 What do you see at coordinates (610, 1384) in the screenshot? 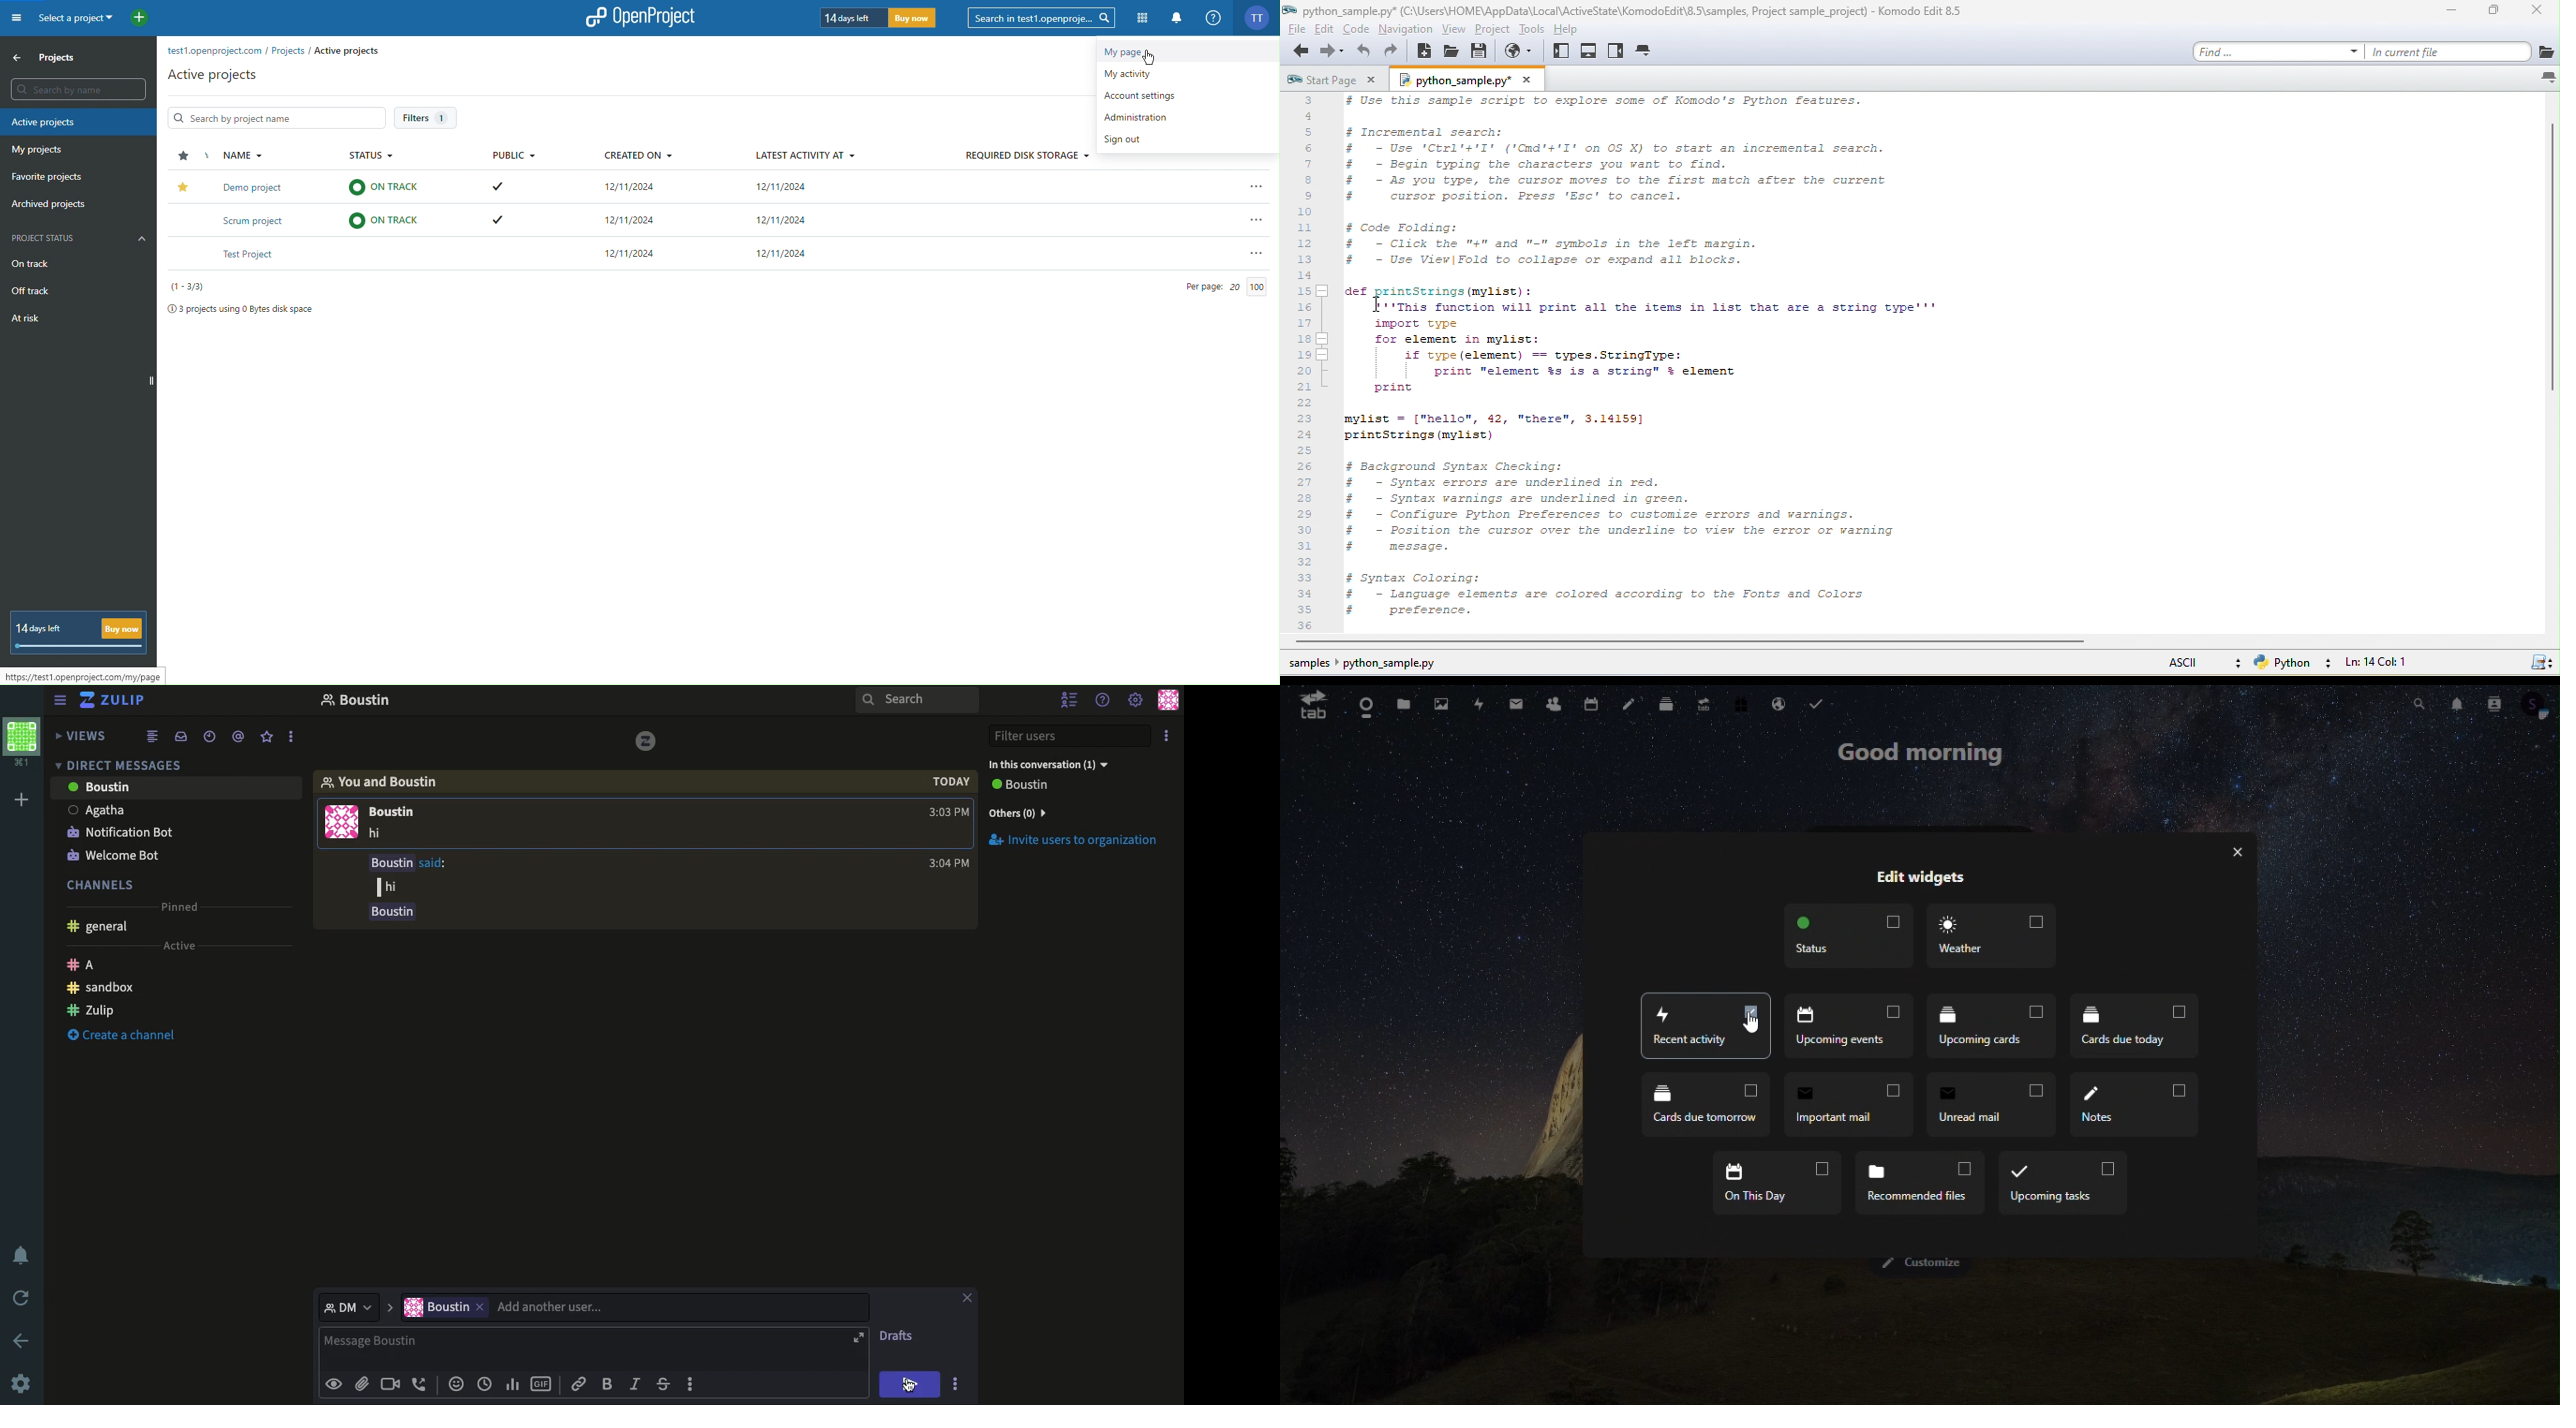
I see `Bol` at bounding box center [610, 1384].